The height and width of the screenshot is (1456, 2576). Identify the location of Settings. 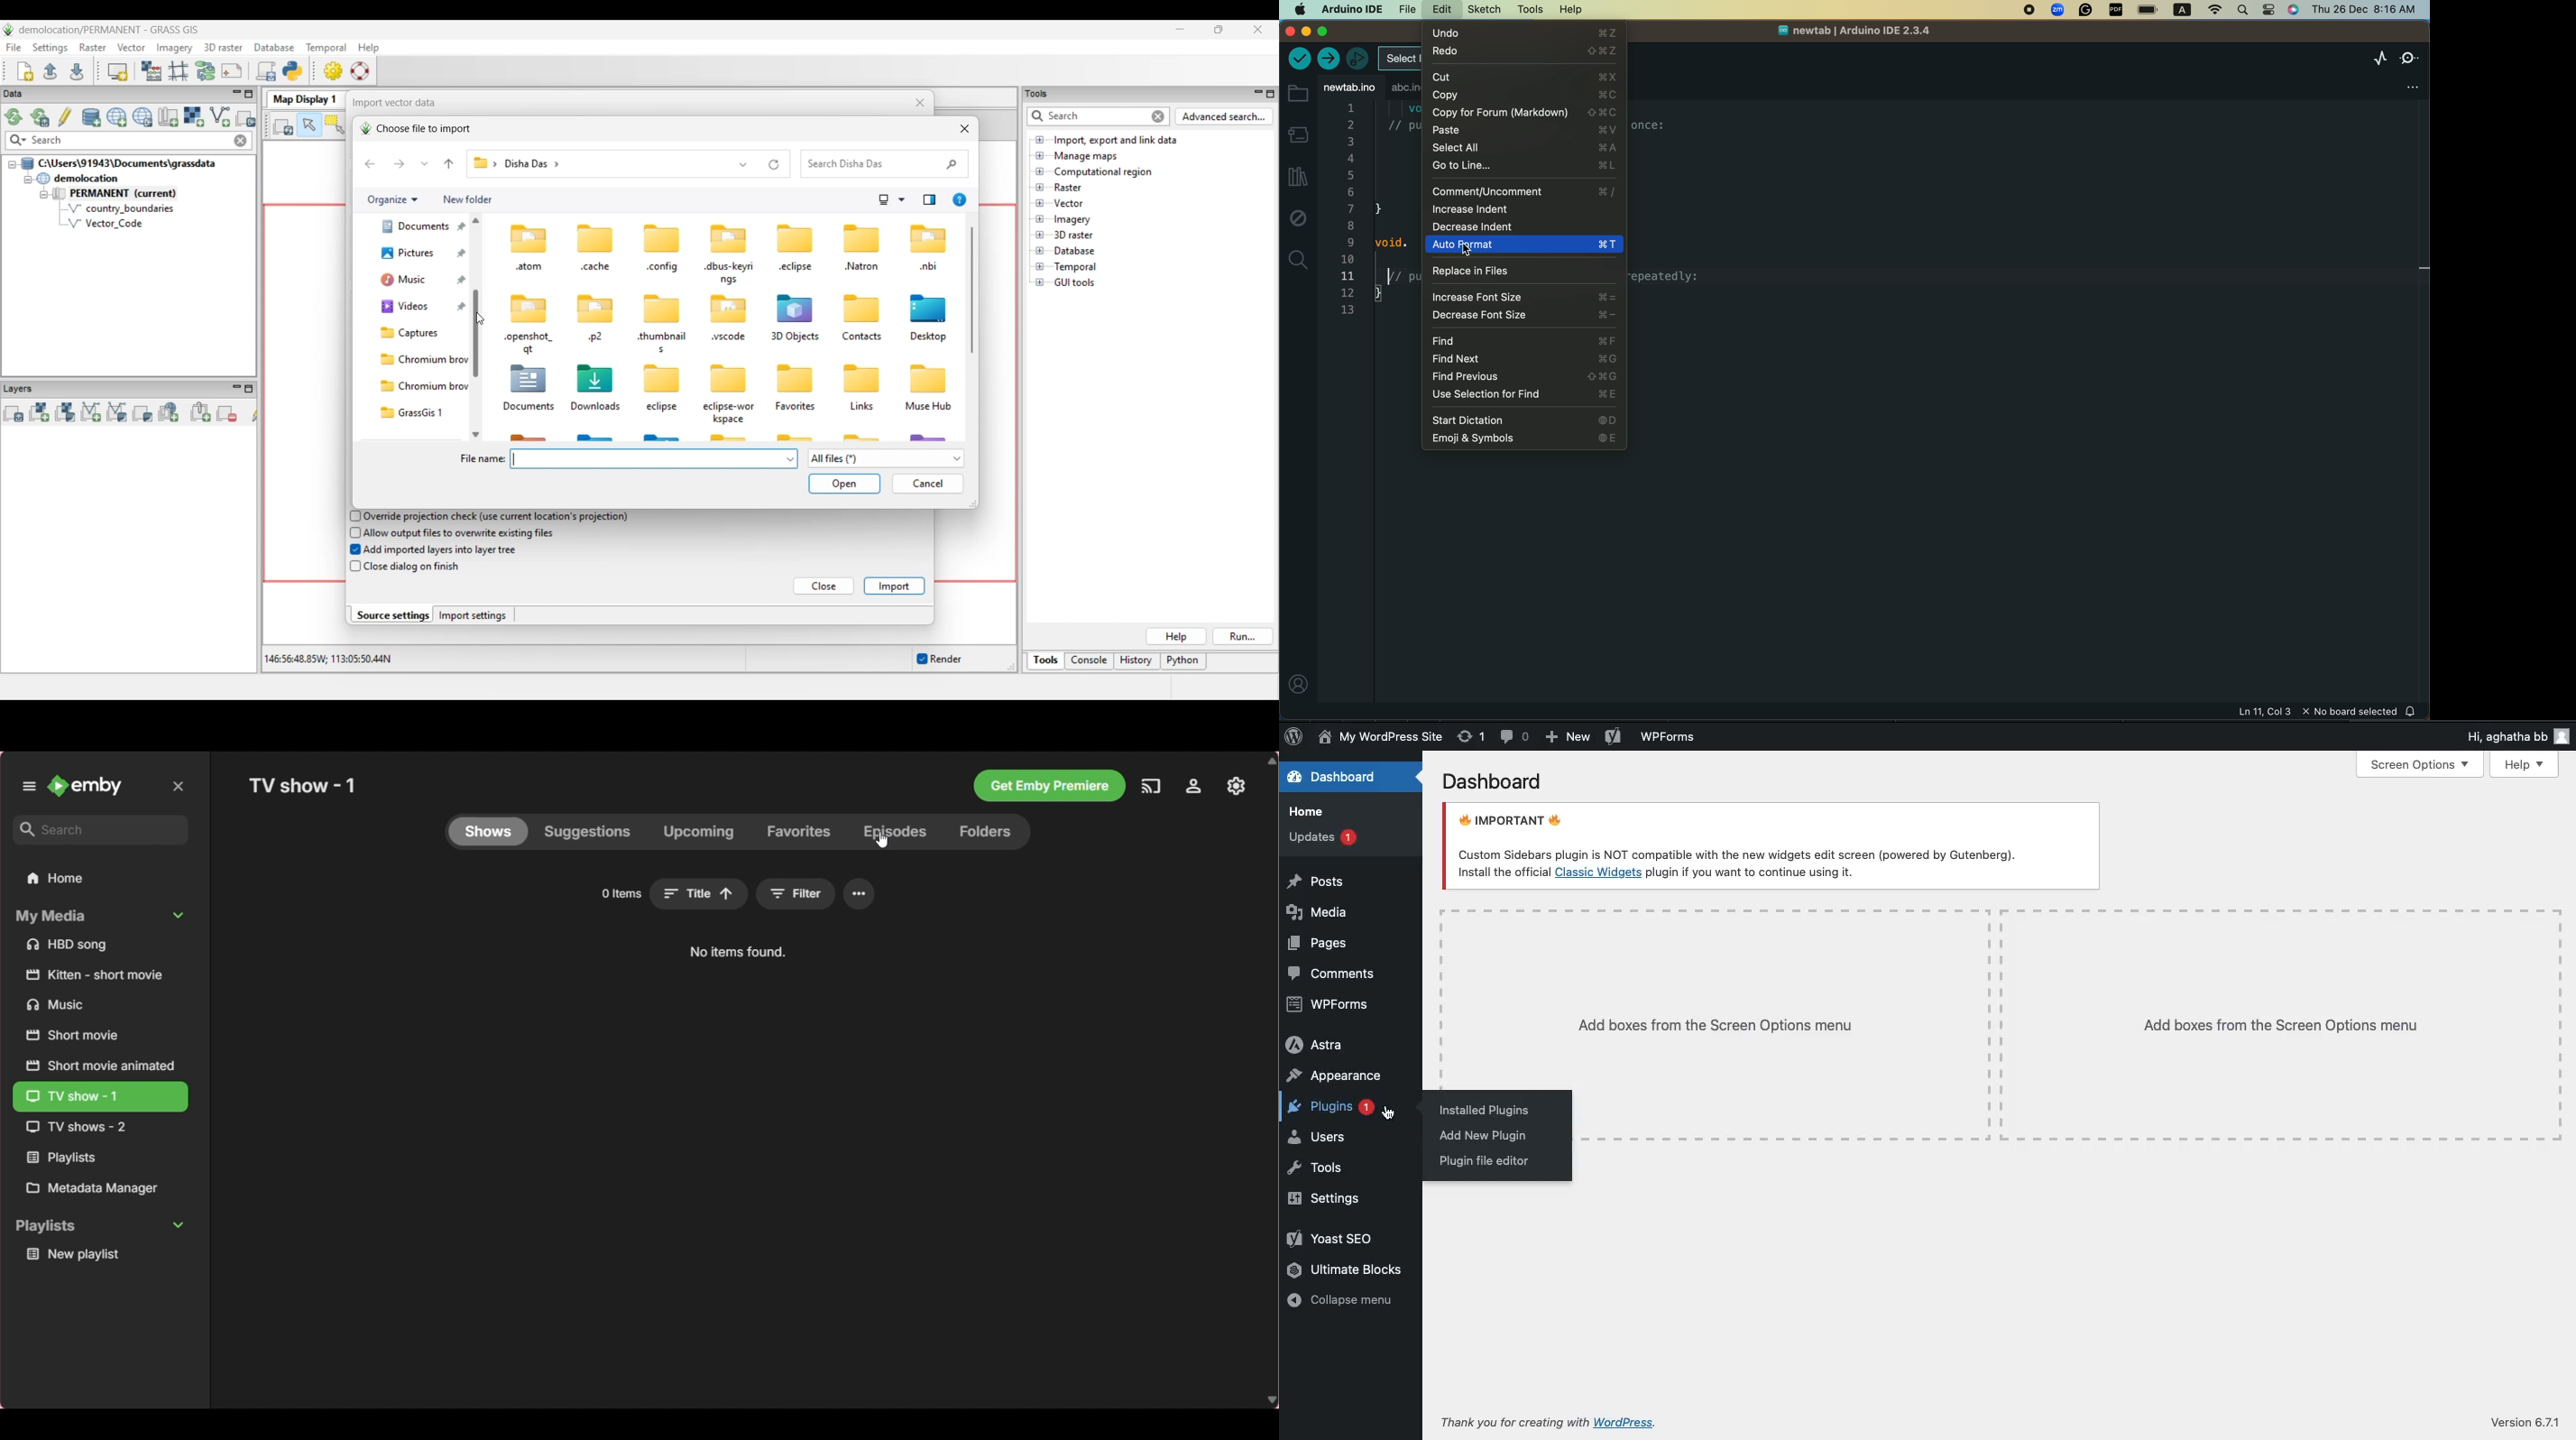
(1327, 1200).